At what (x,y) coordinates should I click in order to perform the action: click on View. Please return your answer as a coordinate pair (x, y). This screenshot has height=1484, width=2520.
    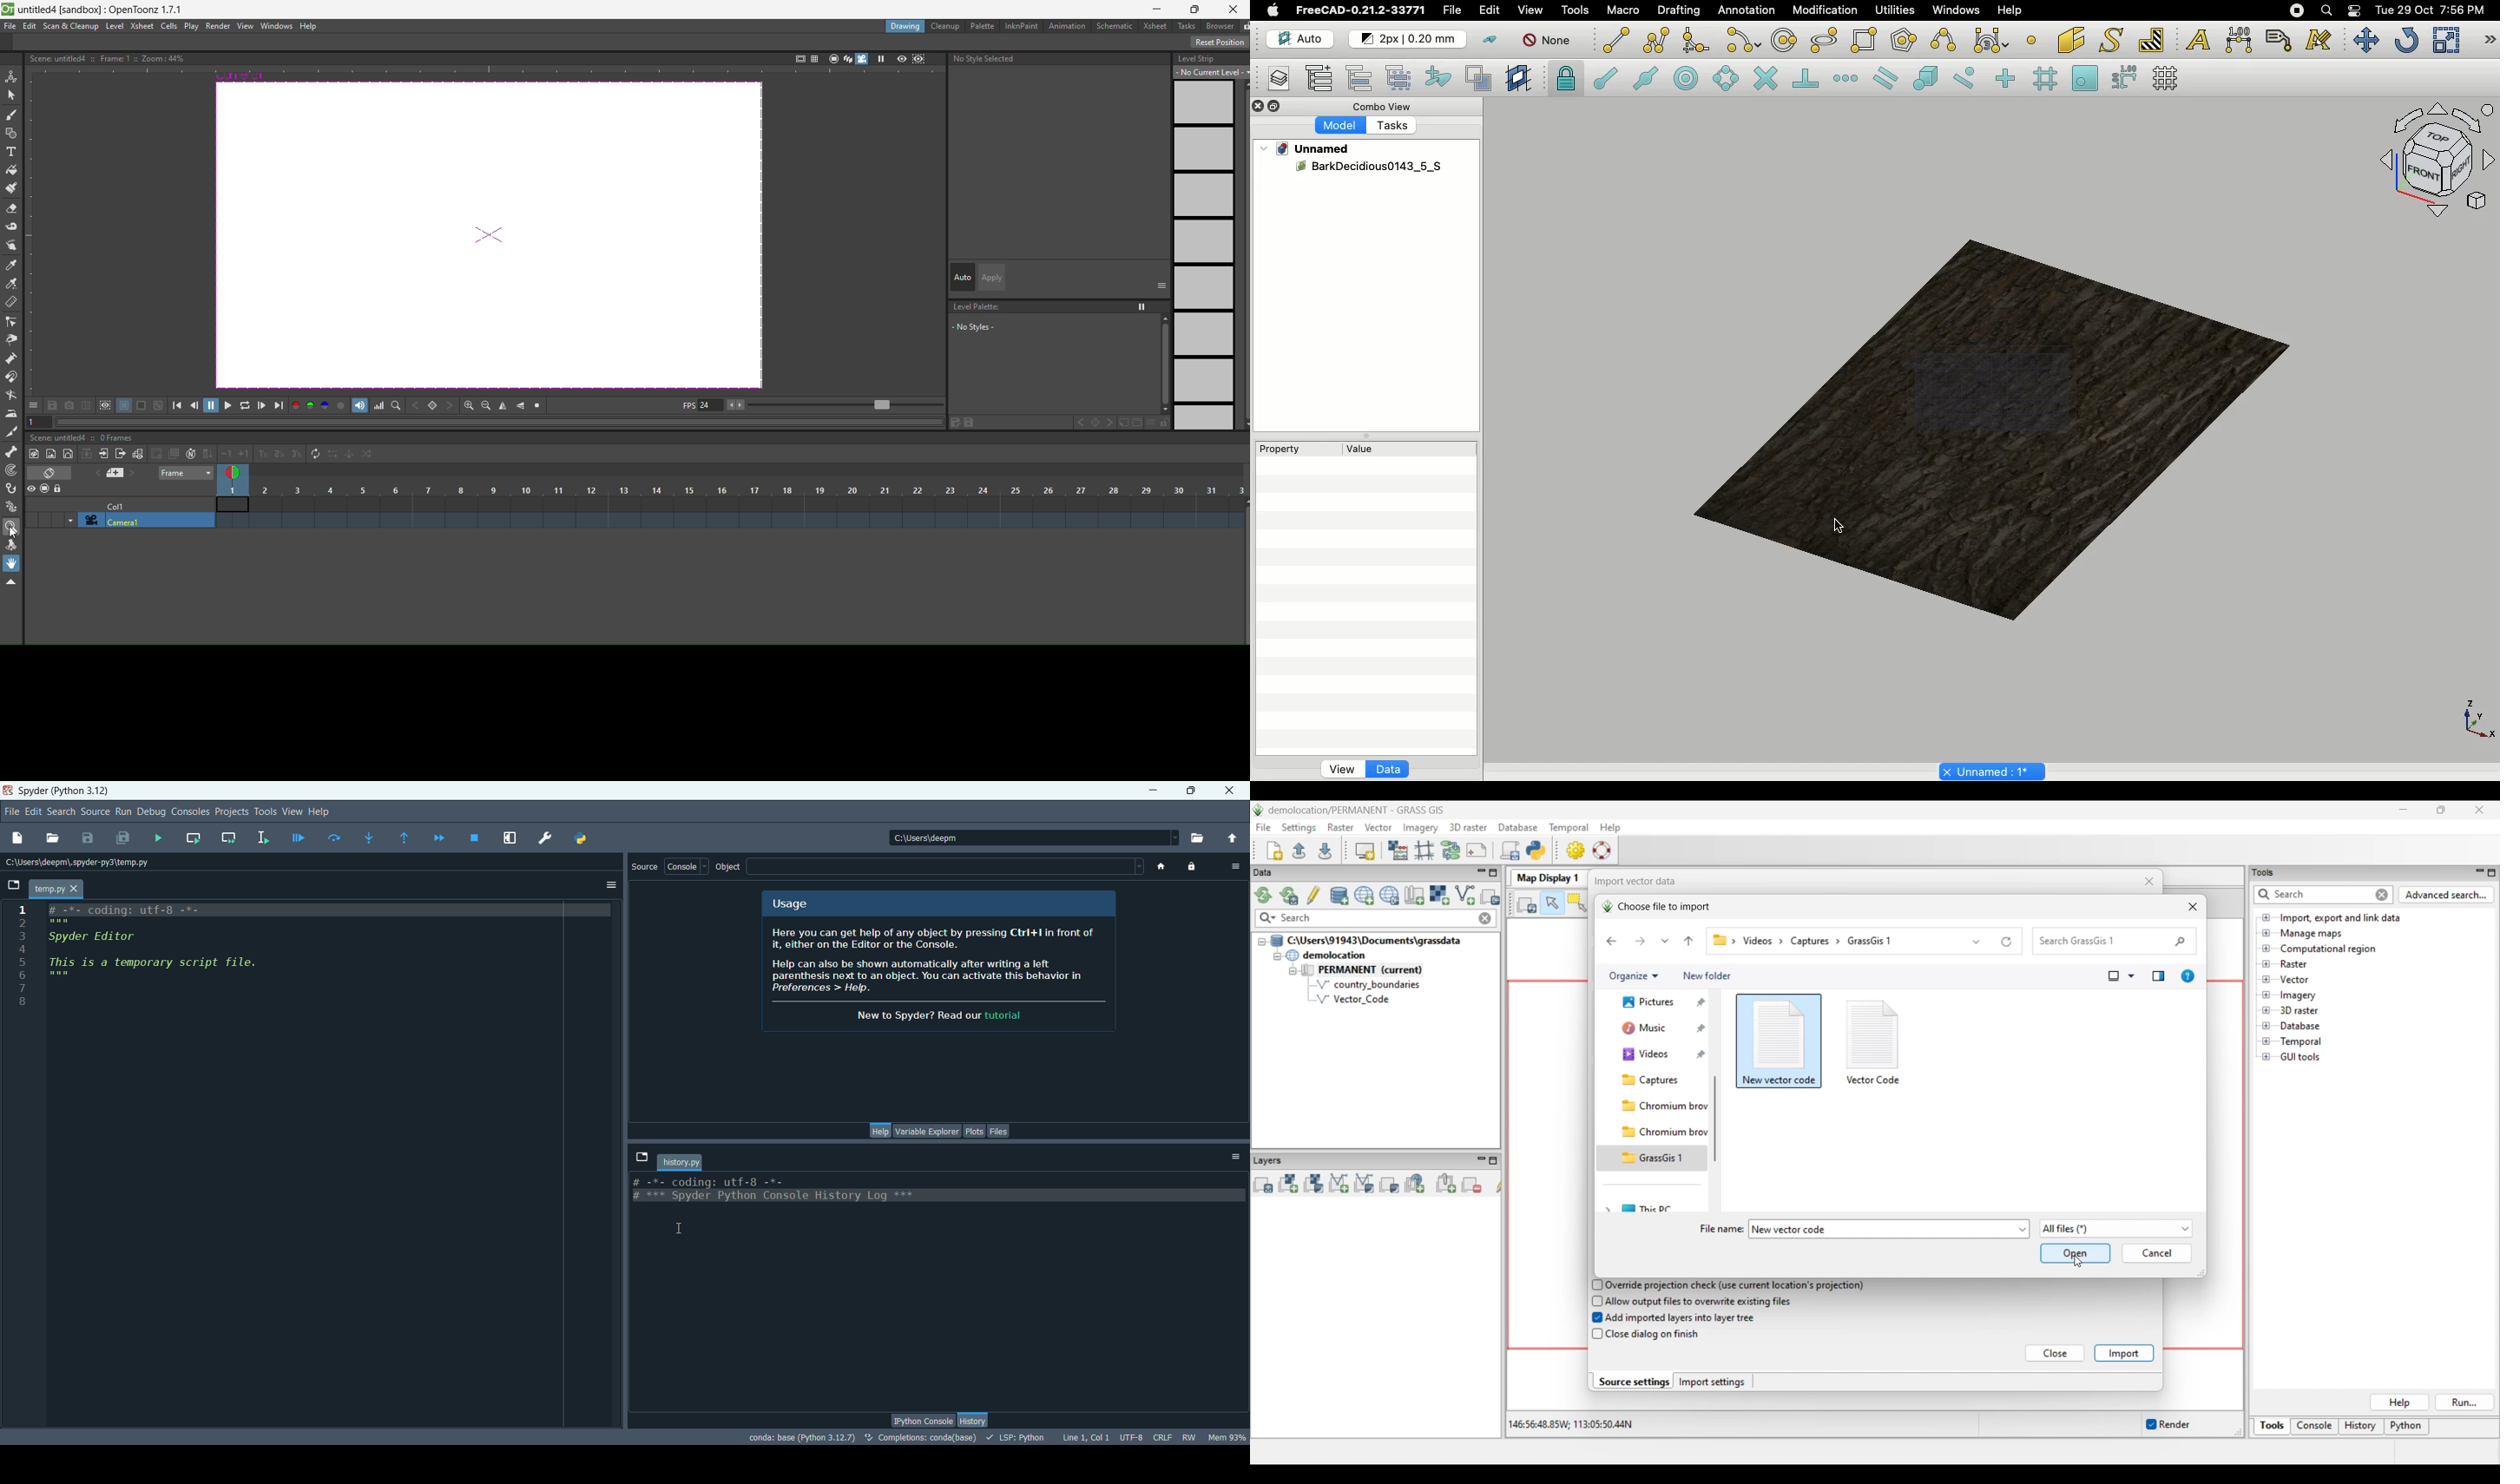
    Looking at the image, I should click on (1342, 768).